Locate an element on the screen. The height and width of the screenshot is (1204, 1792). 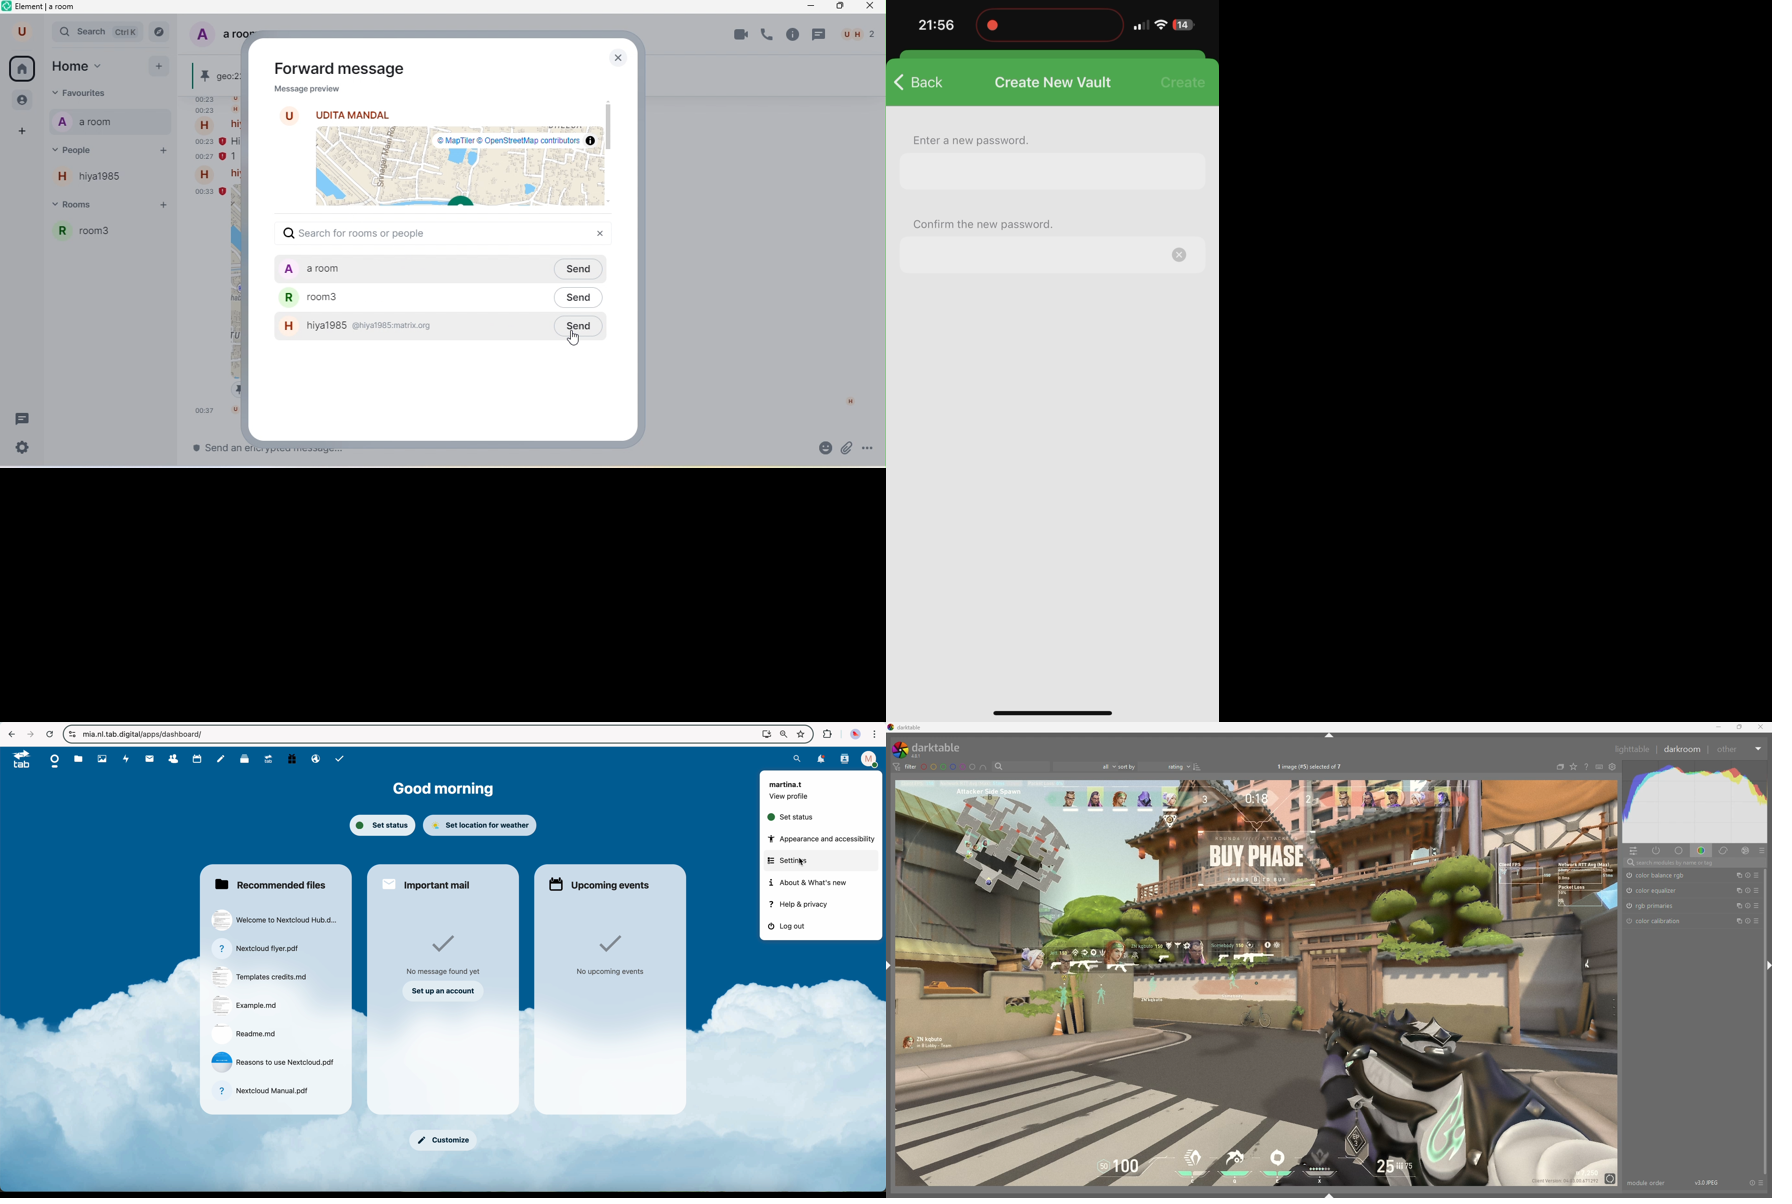
emoji is located at coordinates (822, 449).